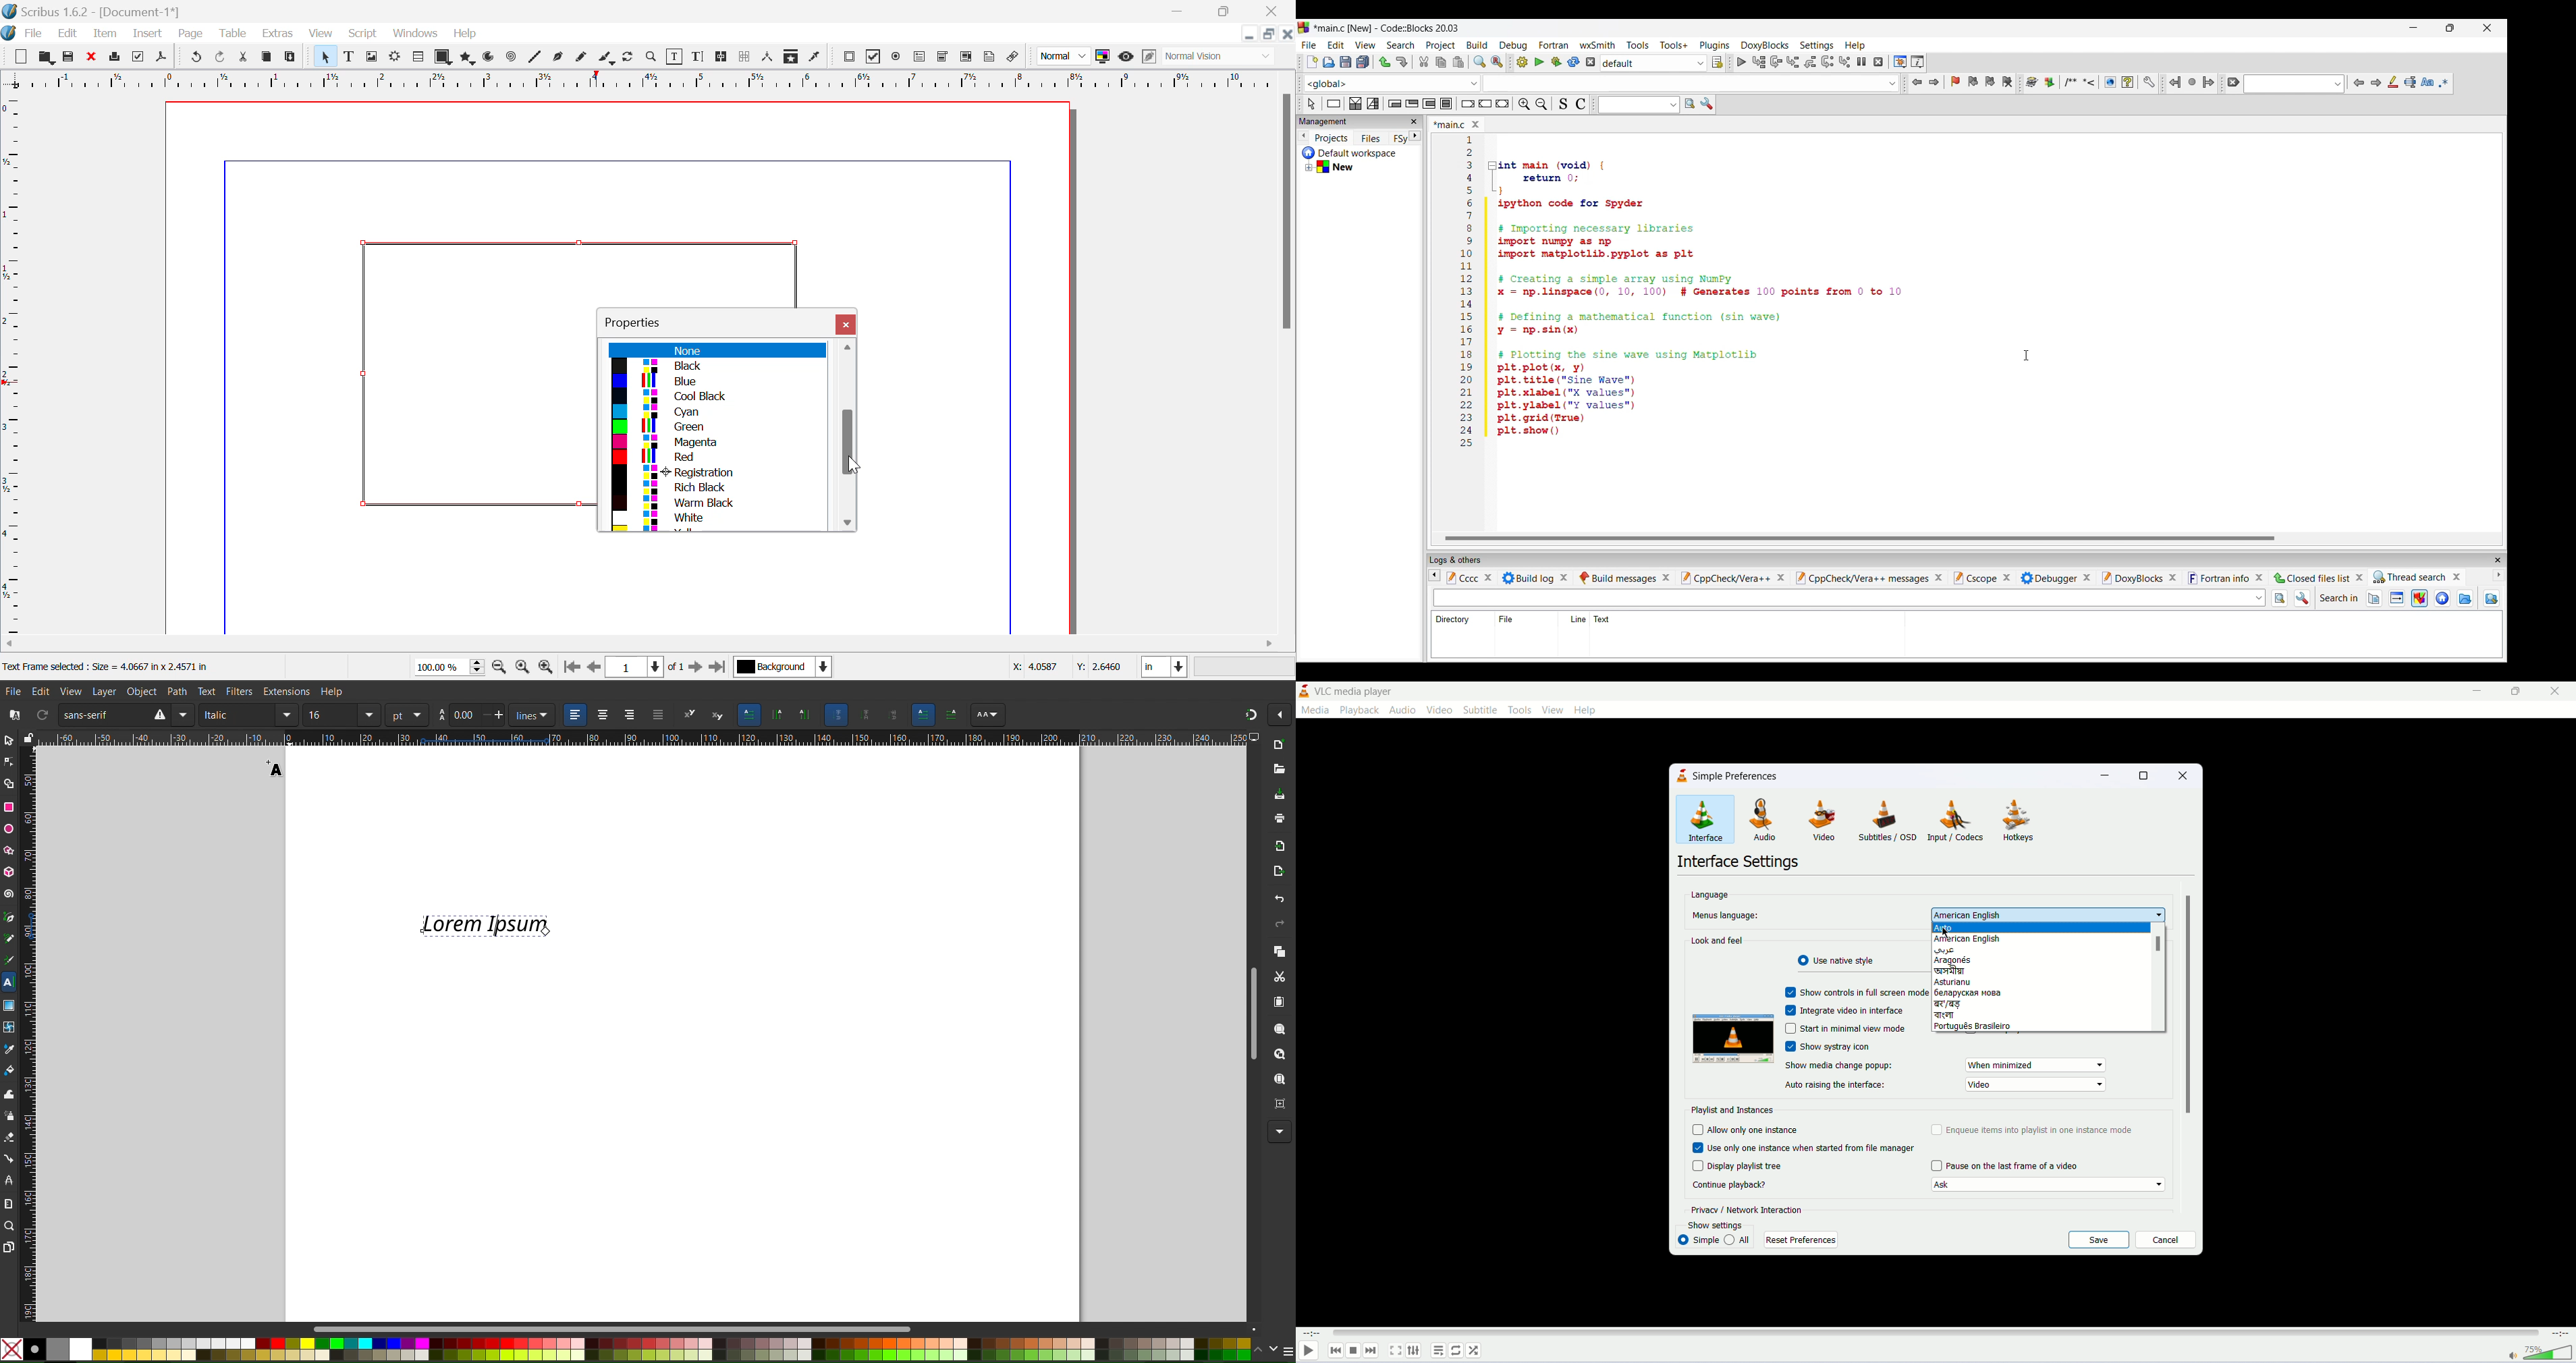  What do you see at coordinates (1956, 84) in the screenshot?
I see `toggle bookmark` at bounding box center [1956, 84].